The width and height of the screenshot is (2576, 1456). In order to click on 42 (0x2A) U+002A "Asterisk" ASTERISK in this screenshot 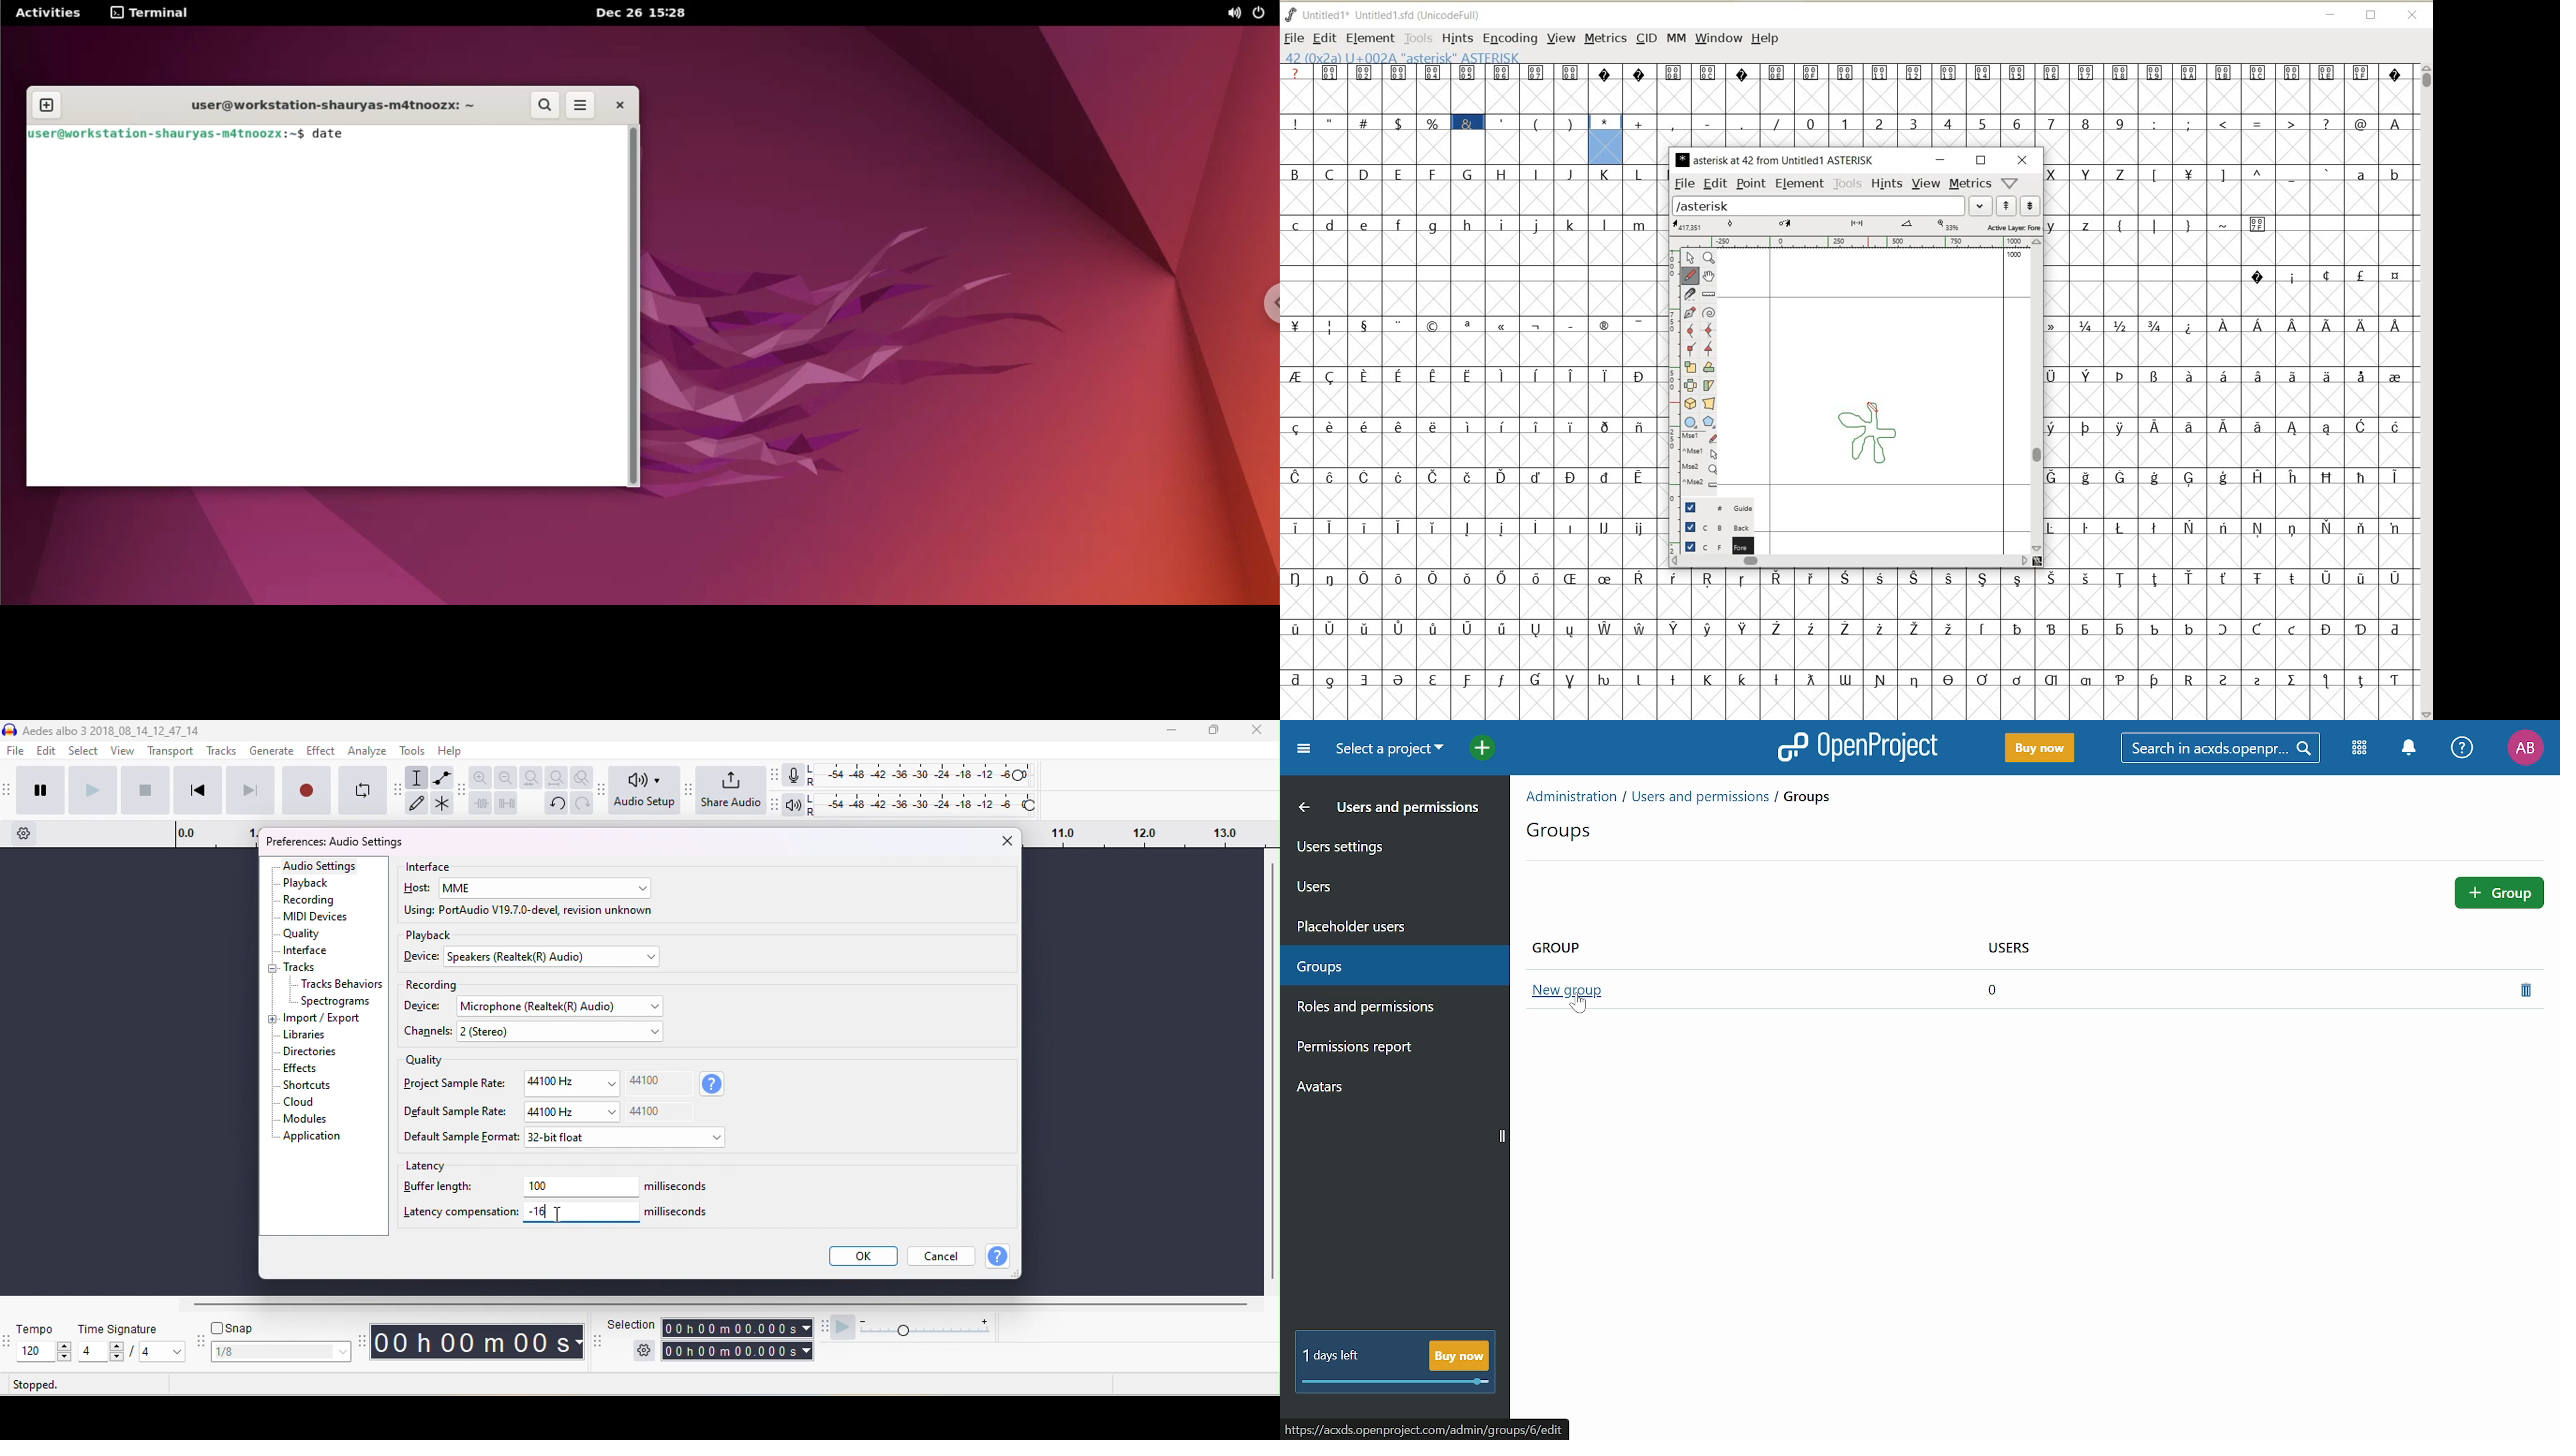, I will do `click(1402, 57)`.